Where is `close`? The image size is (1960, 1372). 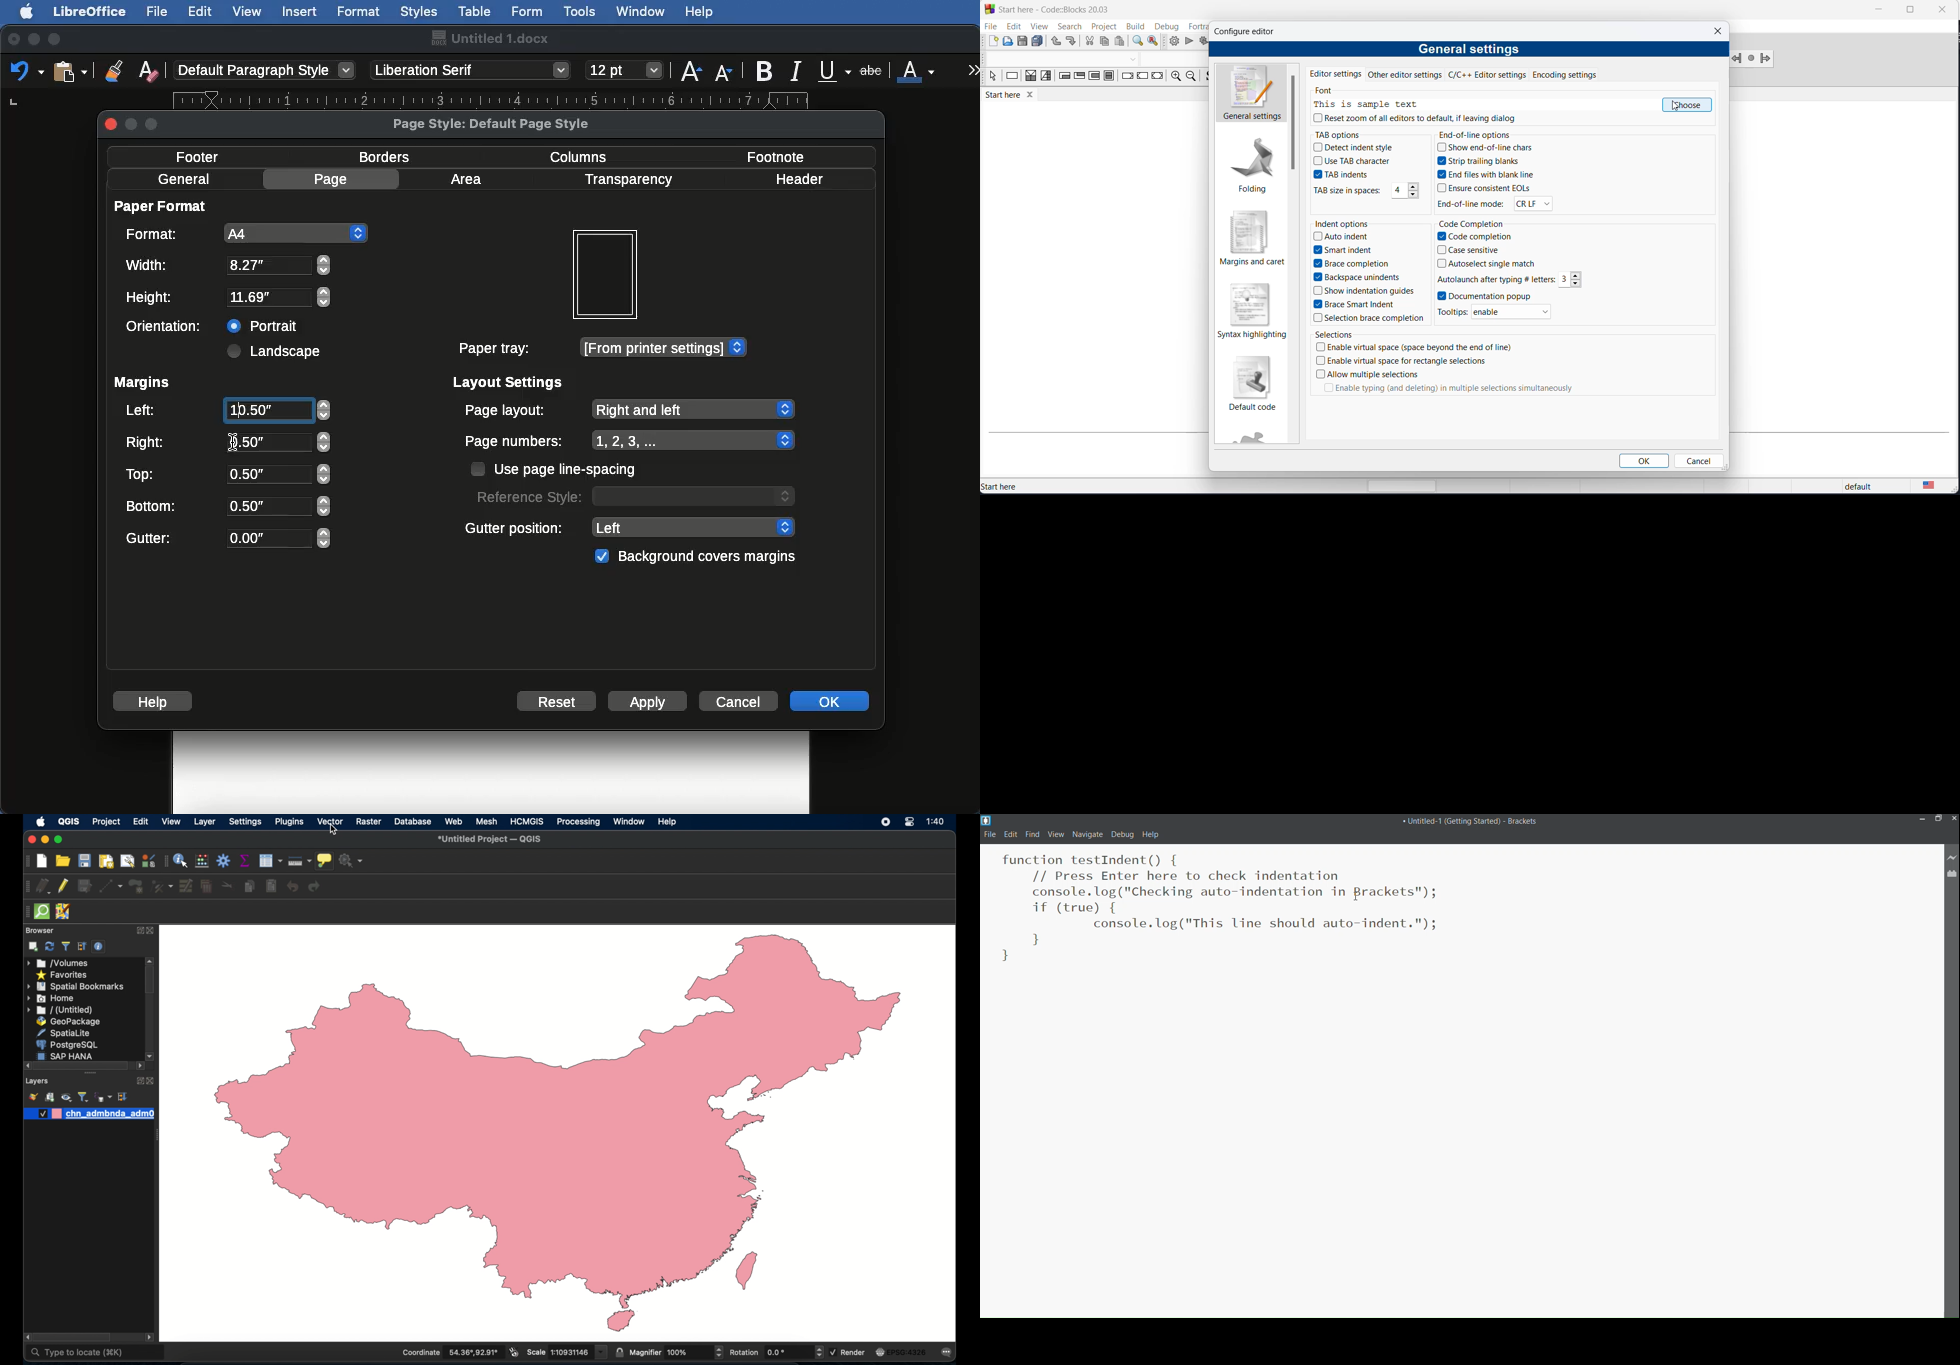 close is located at coordinates (1718, 31).